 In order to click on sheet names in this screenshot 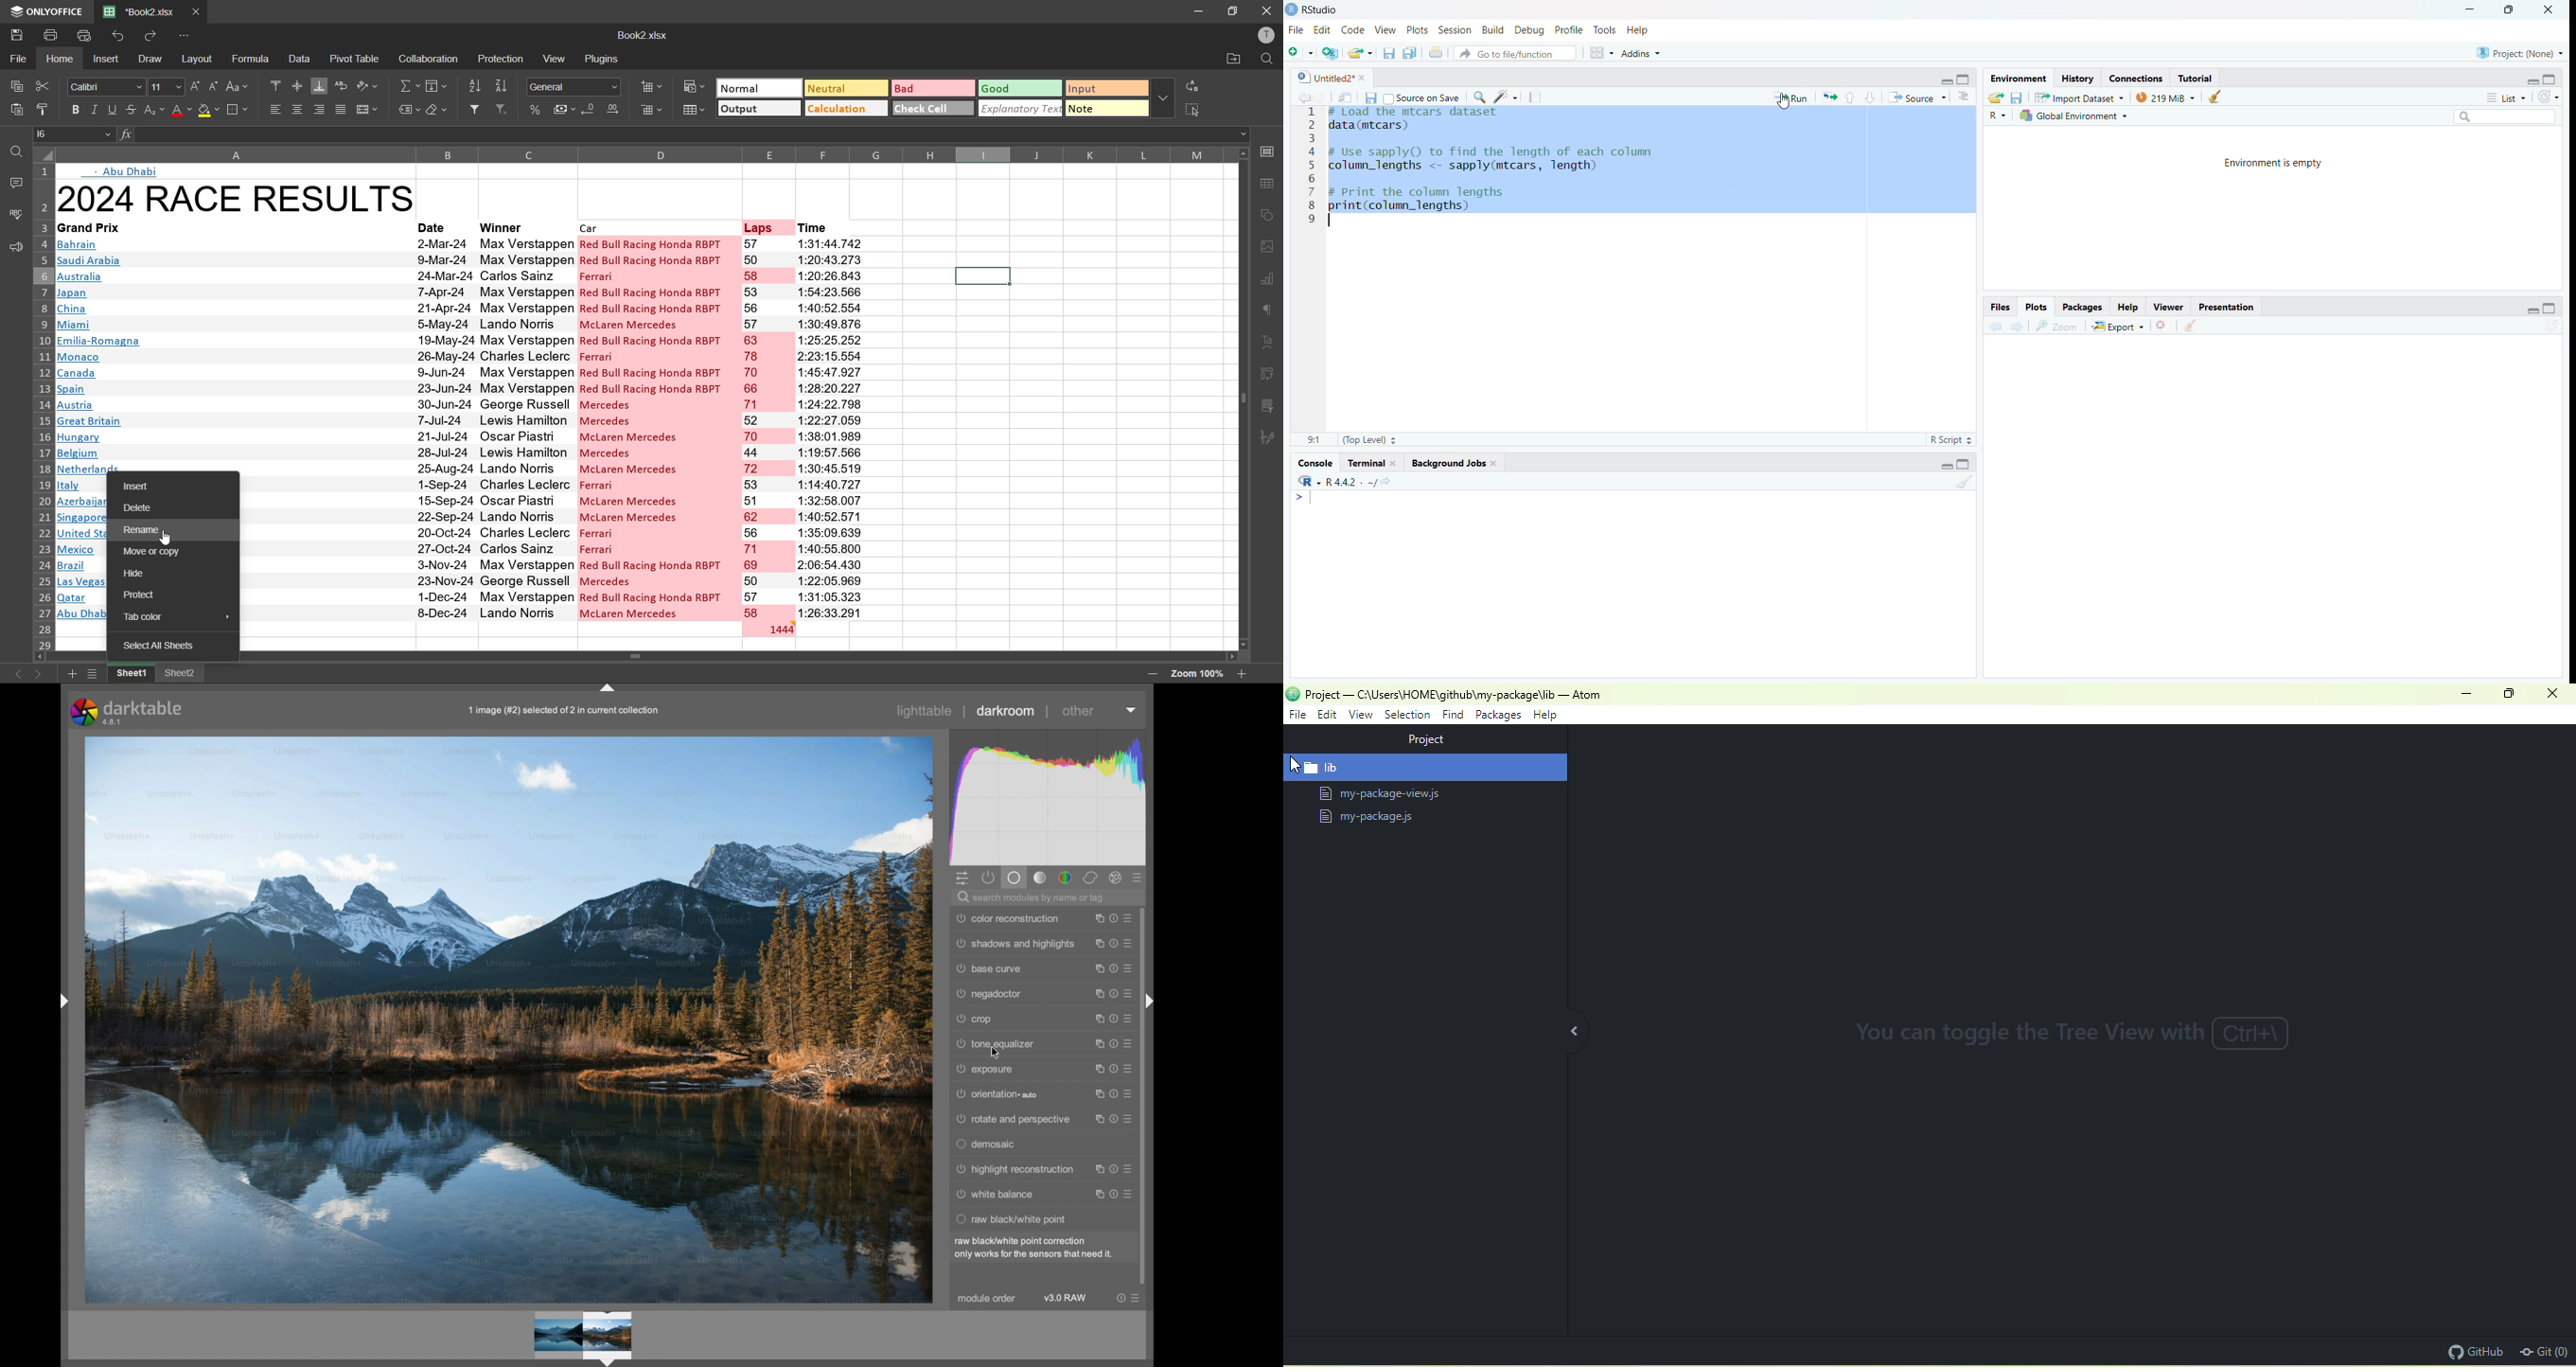, I will do `click(129, 673)`.